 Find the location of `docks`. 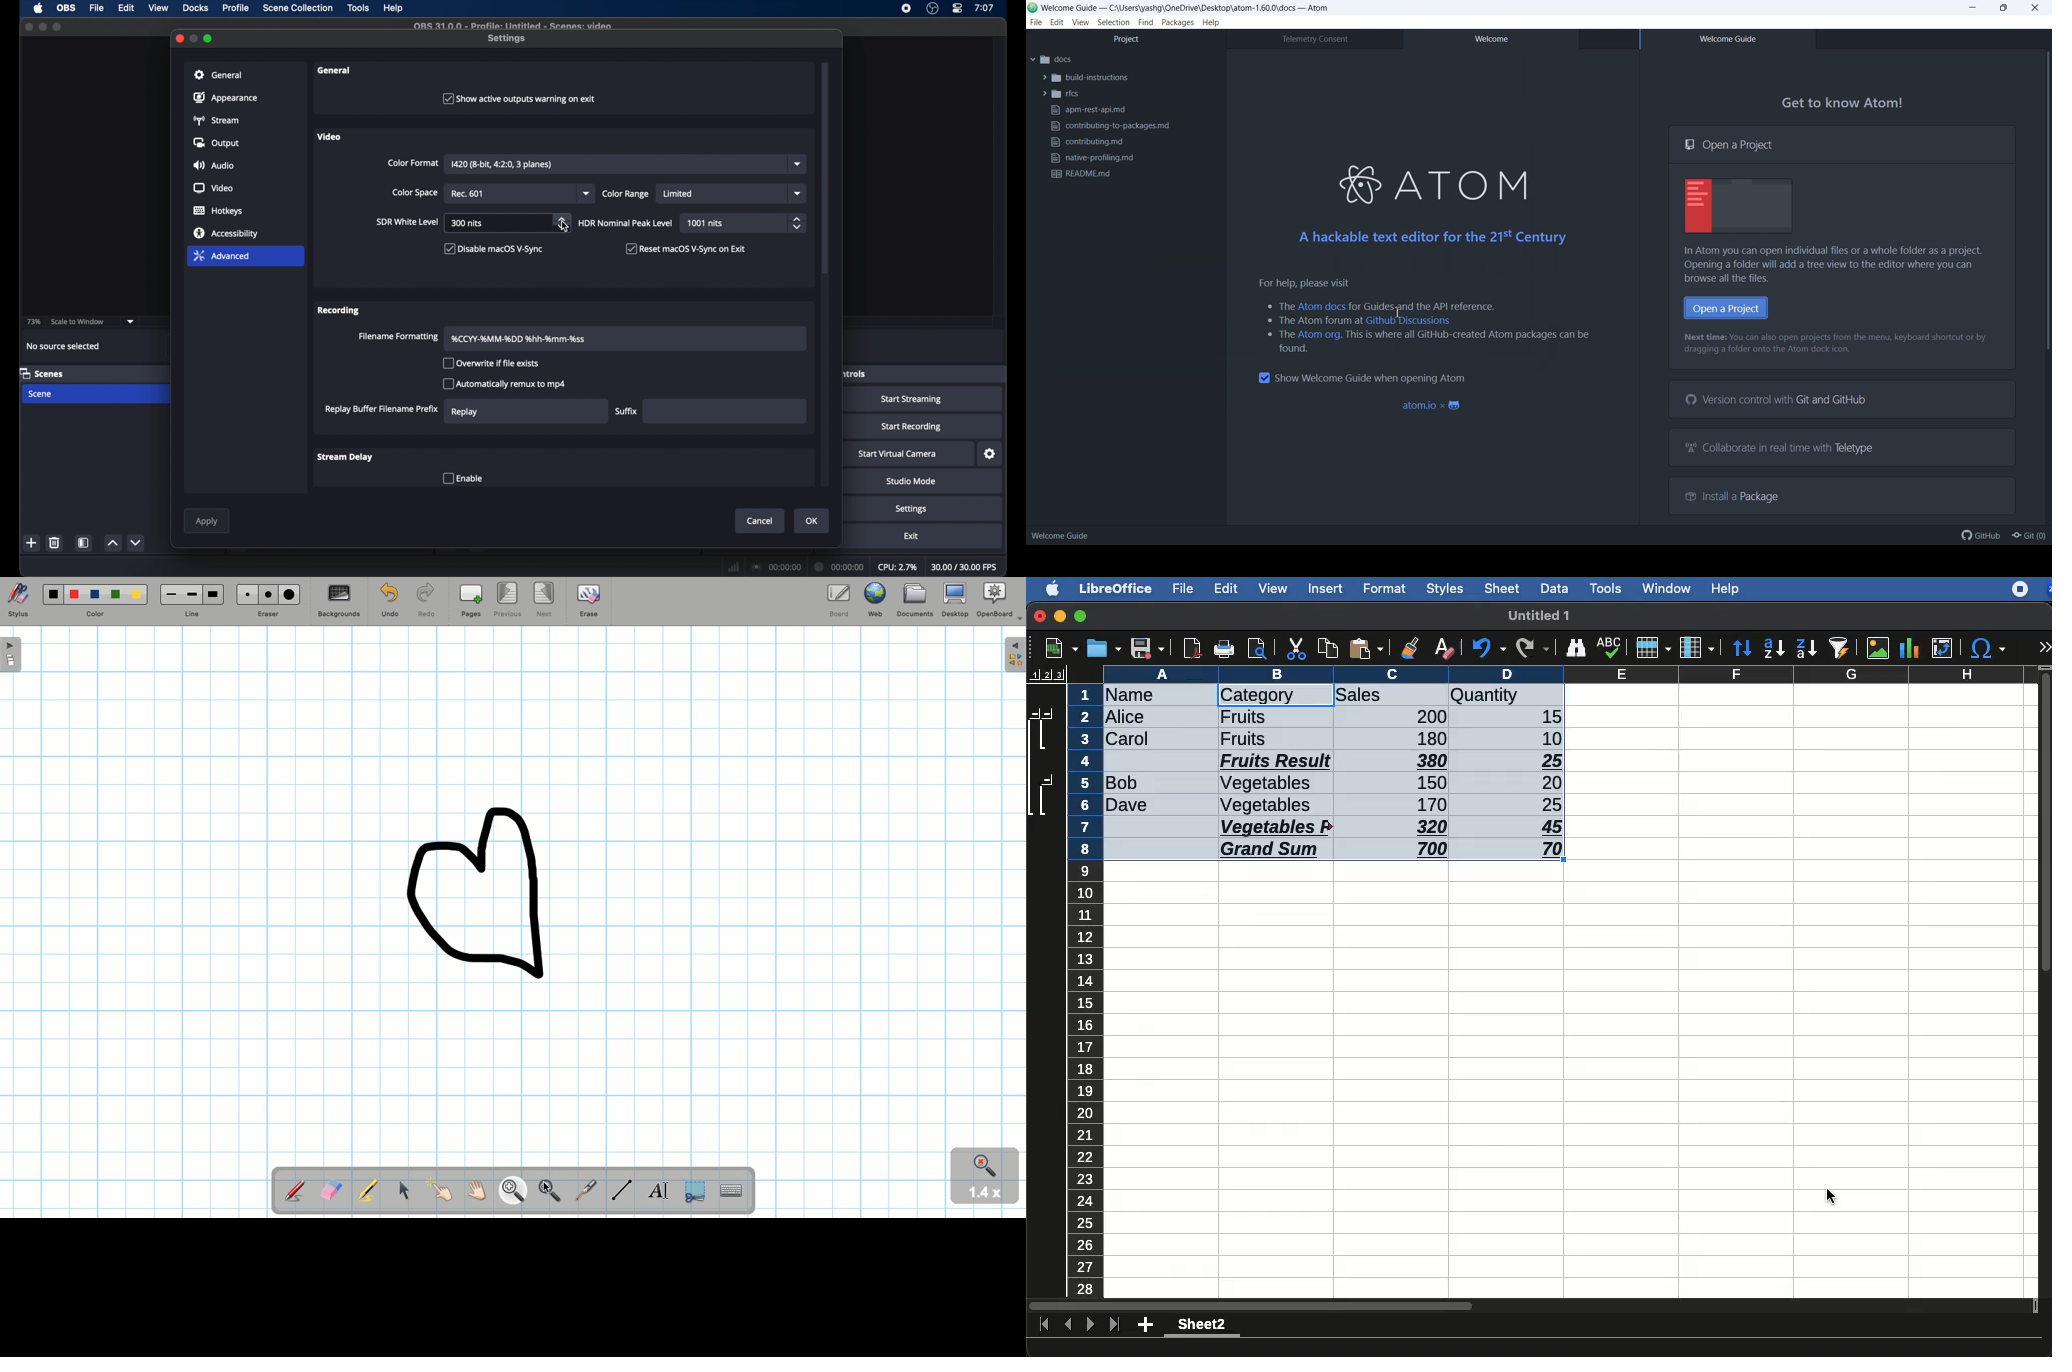

docks is located at coordinates (196, 8).